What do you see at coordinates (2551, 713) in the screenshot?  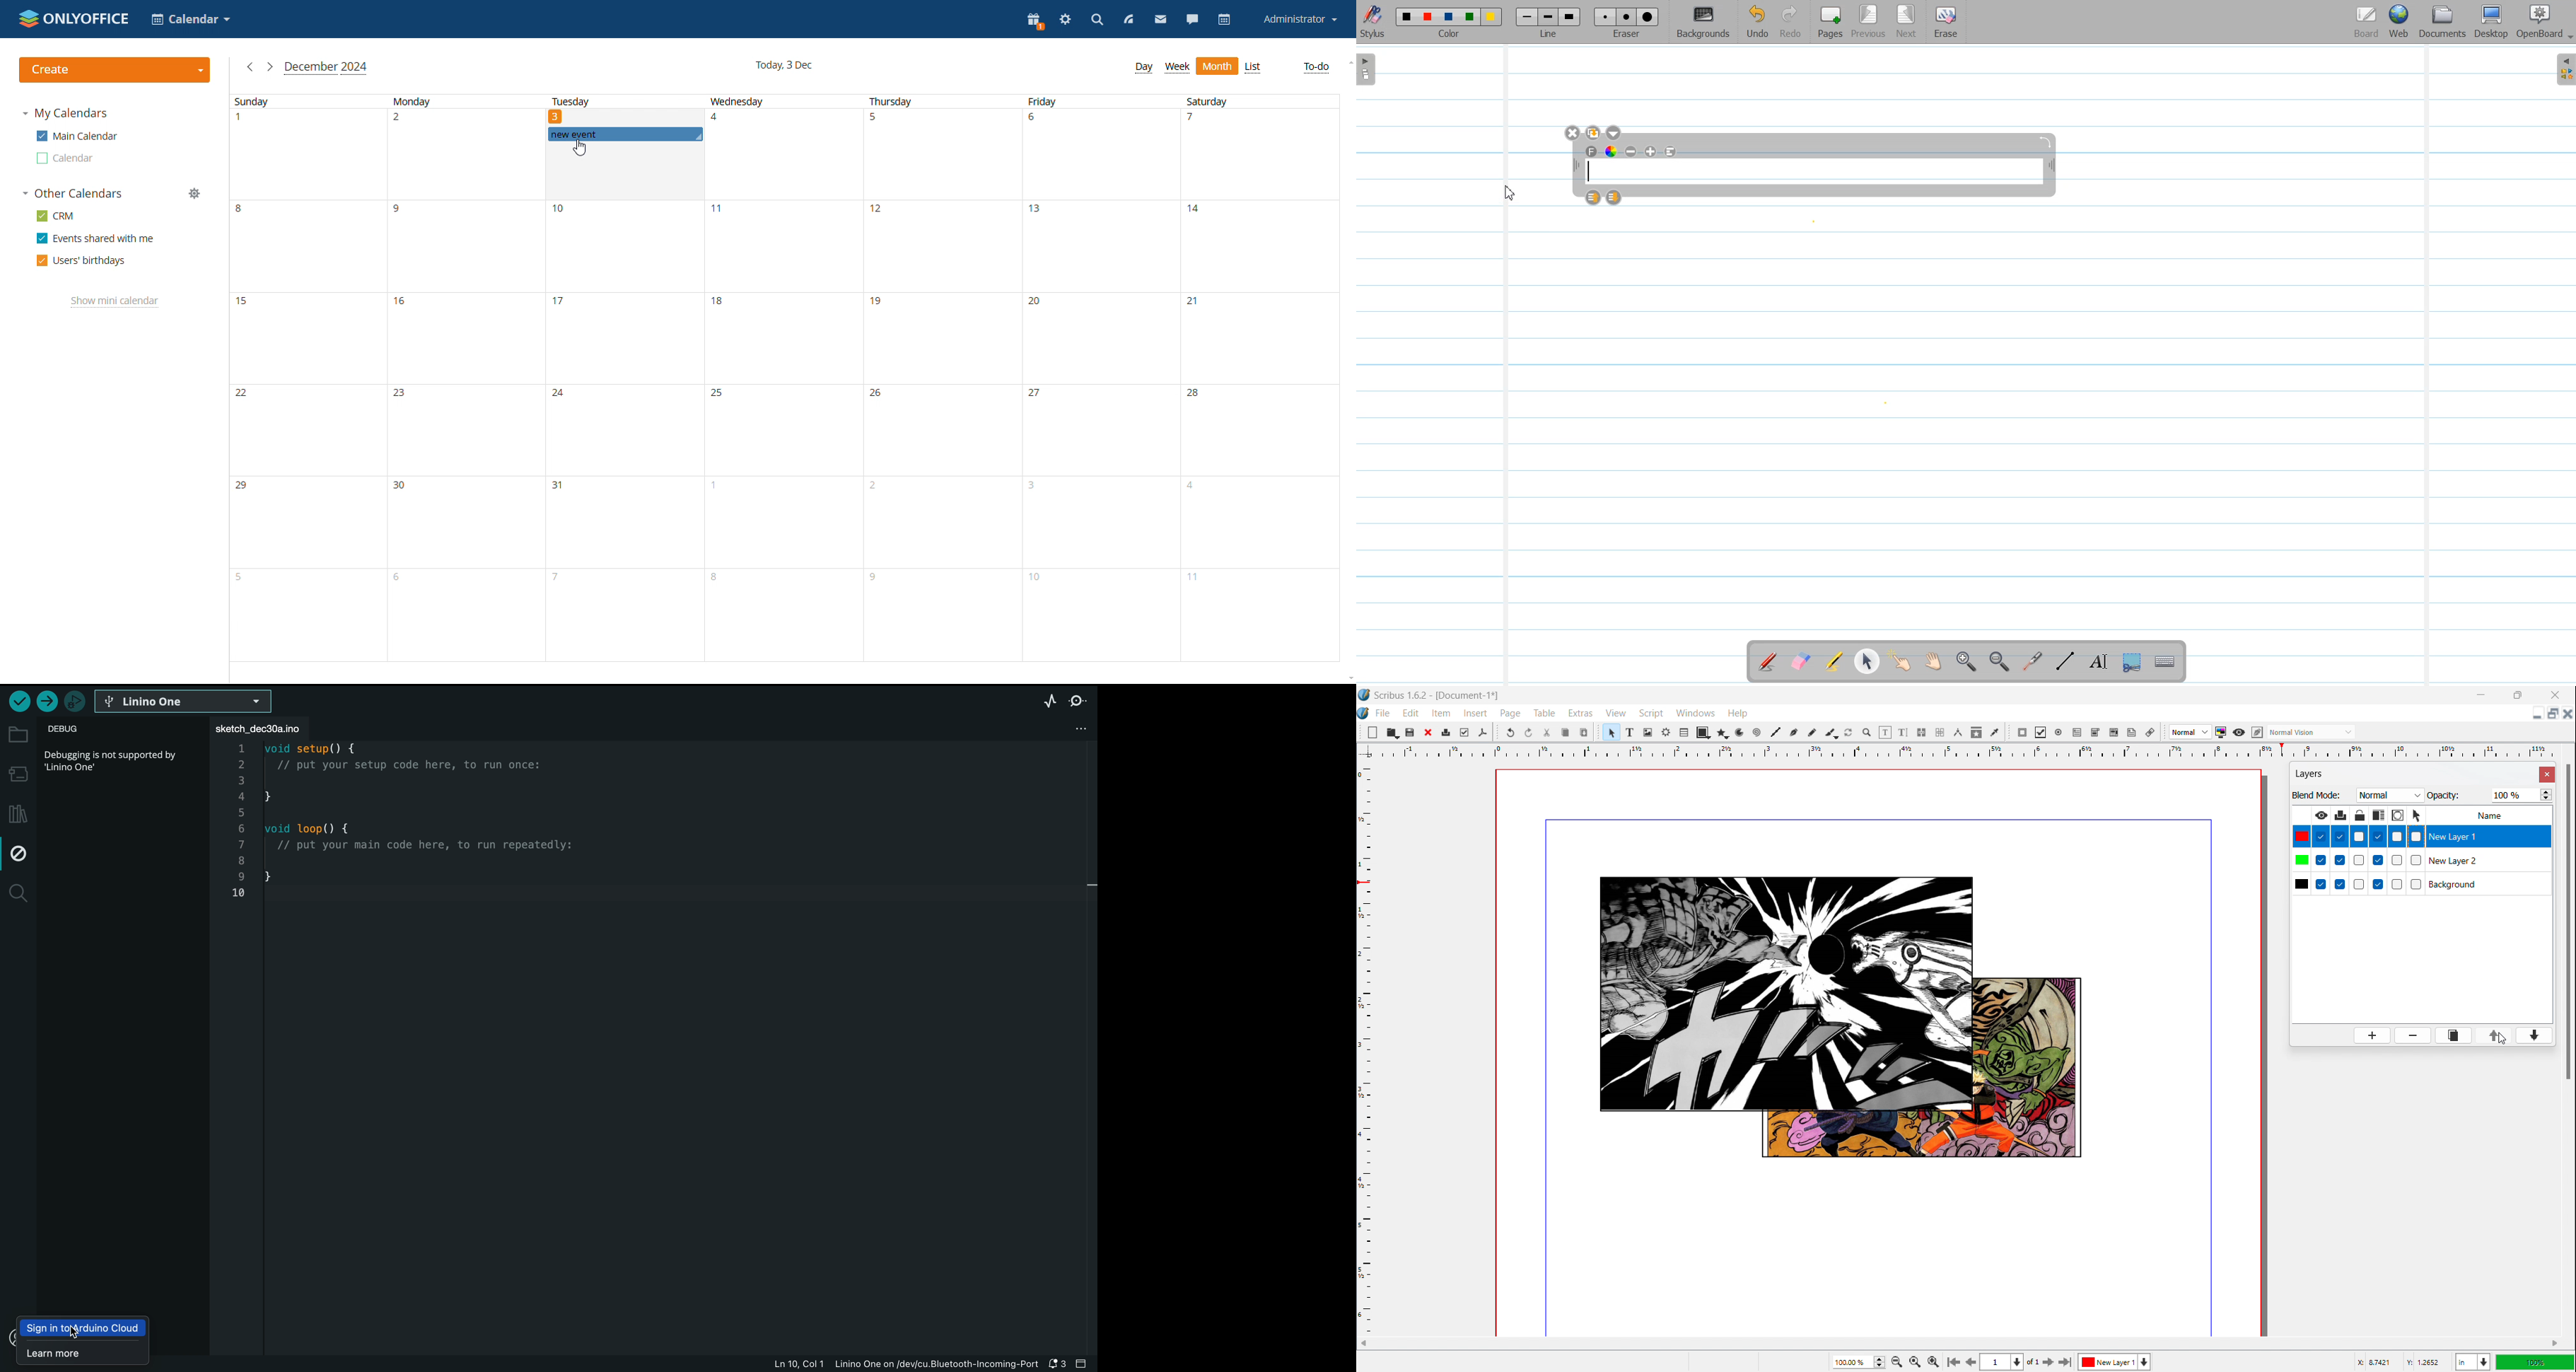 I see `maximize document` at bounding box center [2551, 713].